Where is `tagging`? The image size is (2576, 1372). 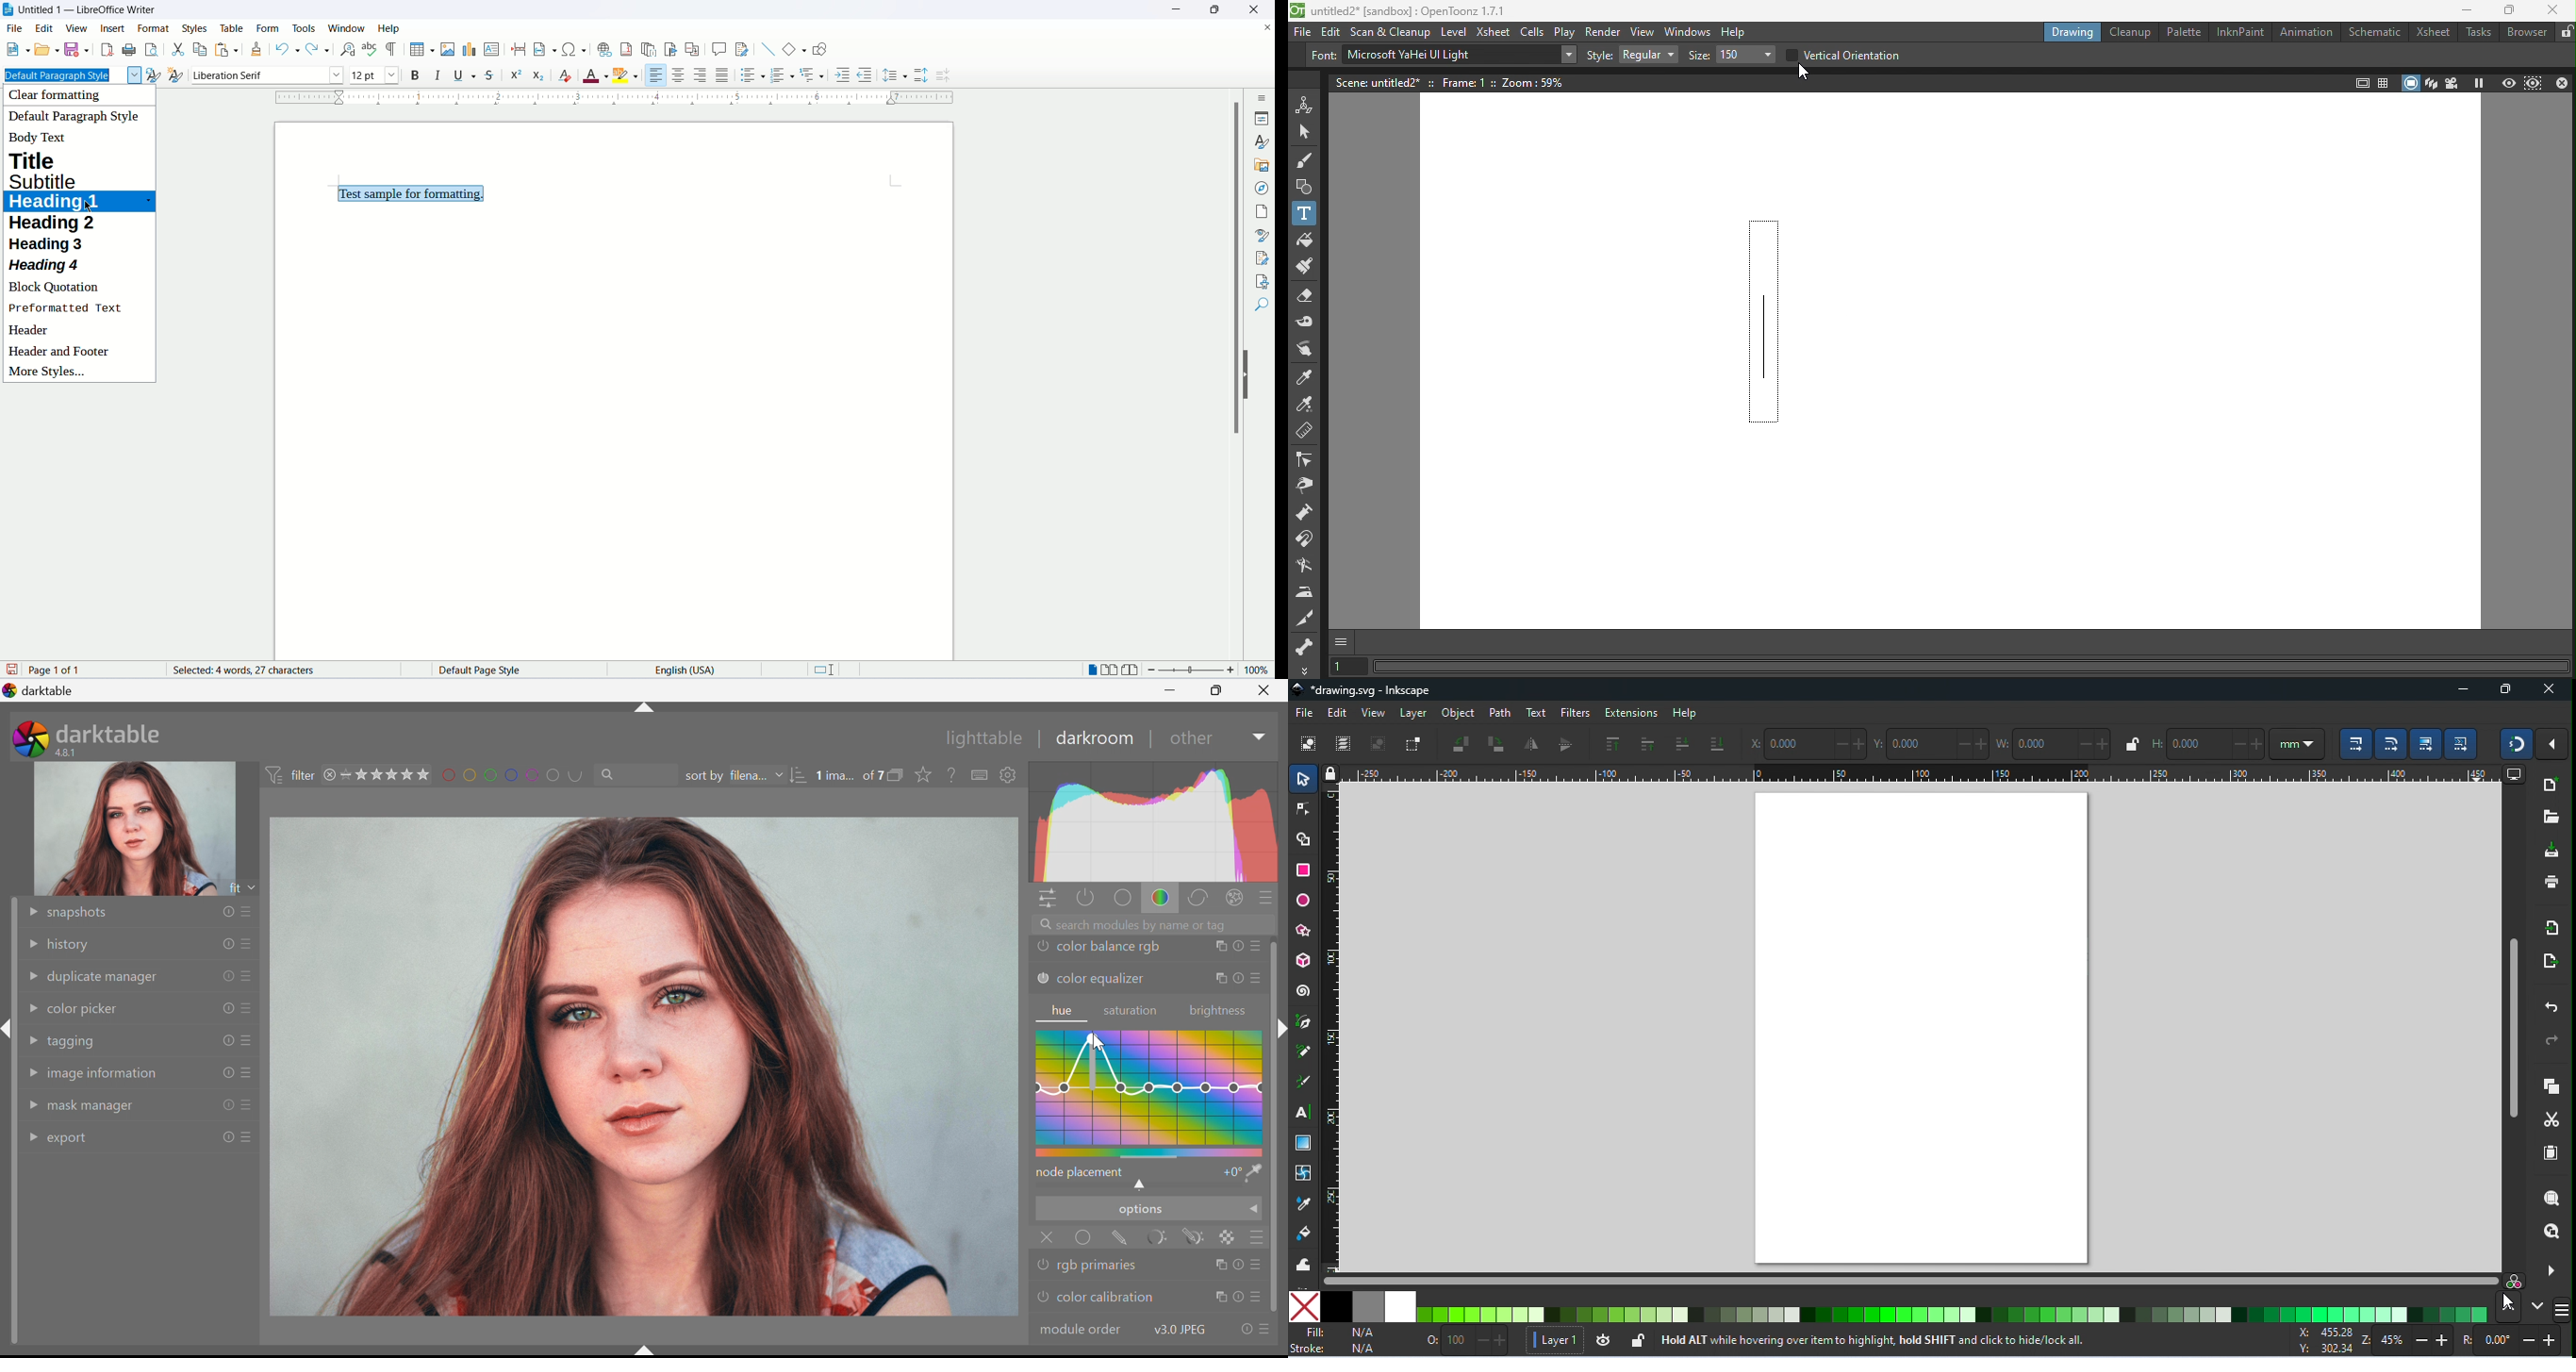 tagging is located at coordinates (73, 1042).